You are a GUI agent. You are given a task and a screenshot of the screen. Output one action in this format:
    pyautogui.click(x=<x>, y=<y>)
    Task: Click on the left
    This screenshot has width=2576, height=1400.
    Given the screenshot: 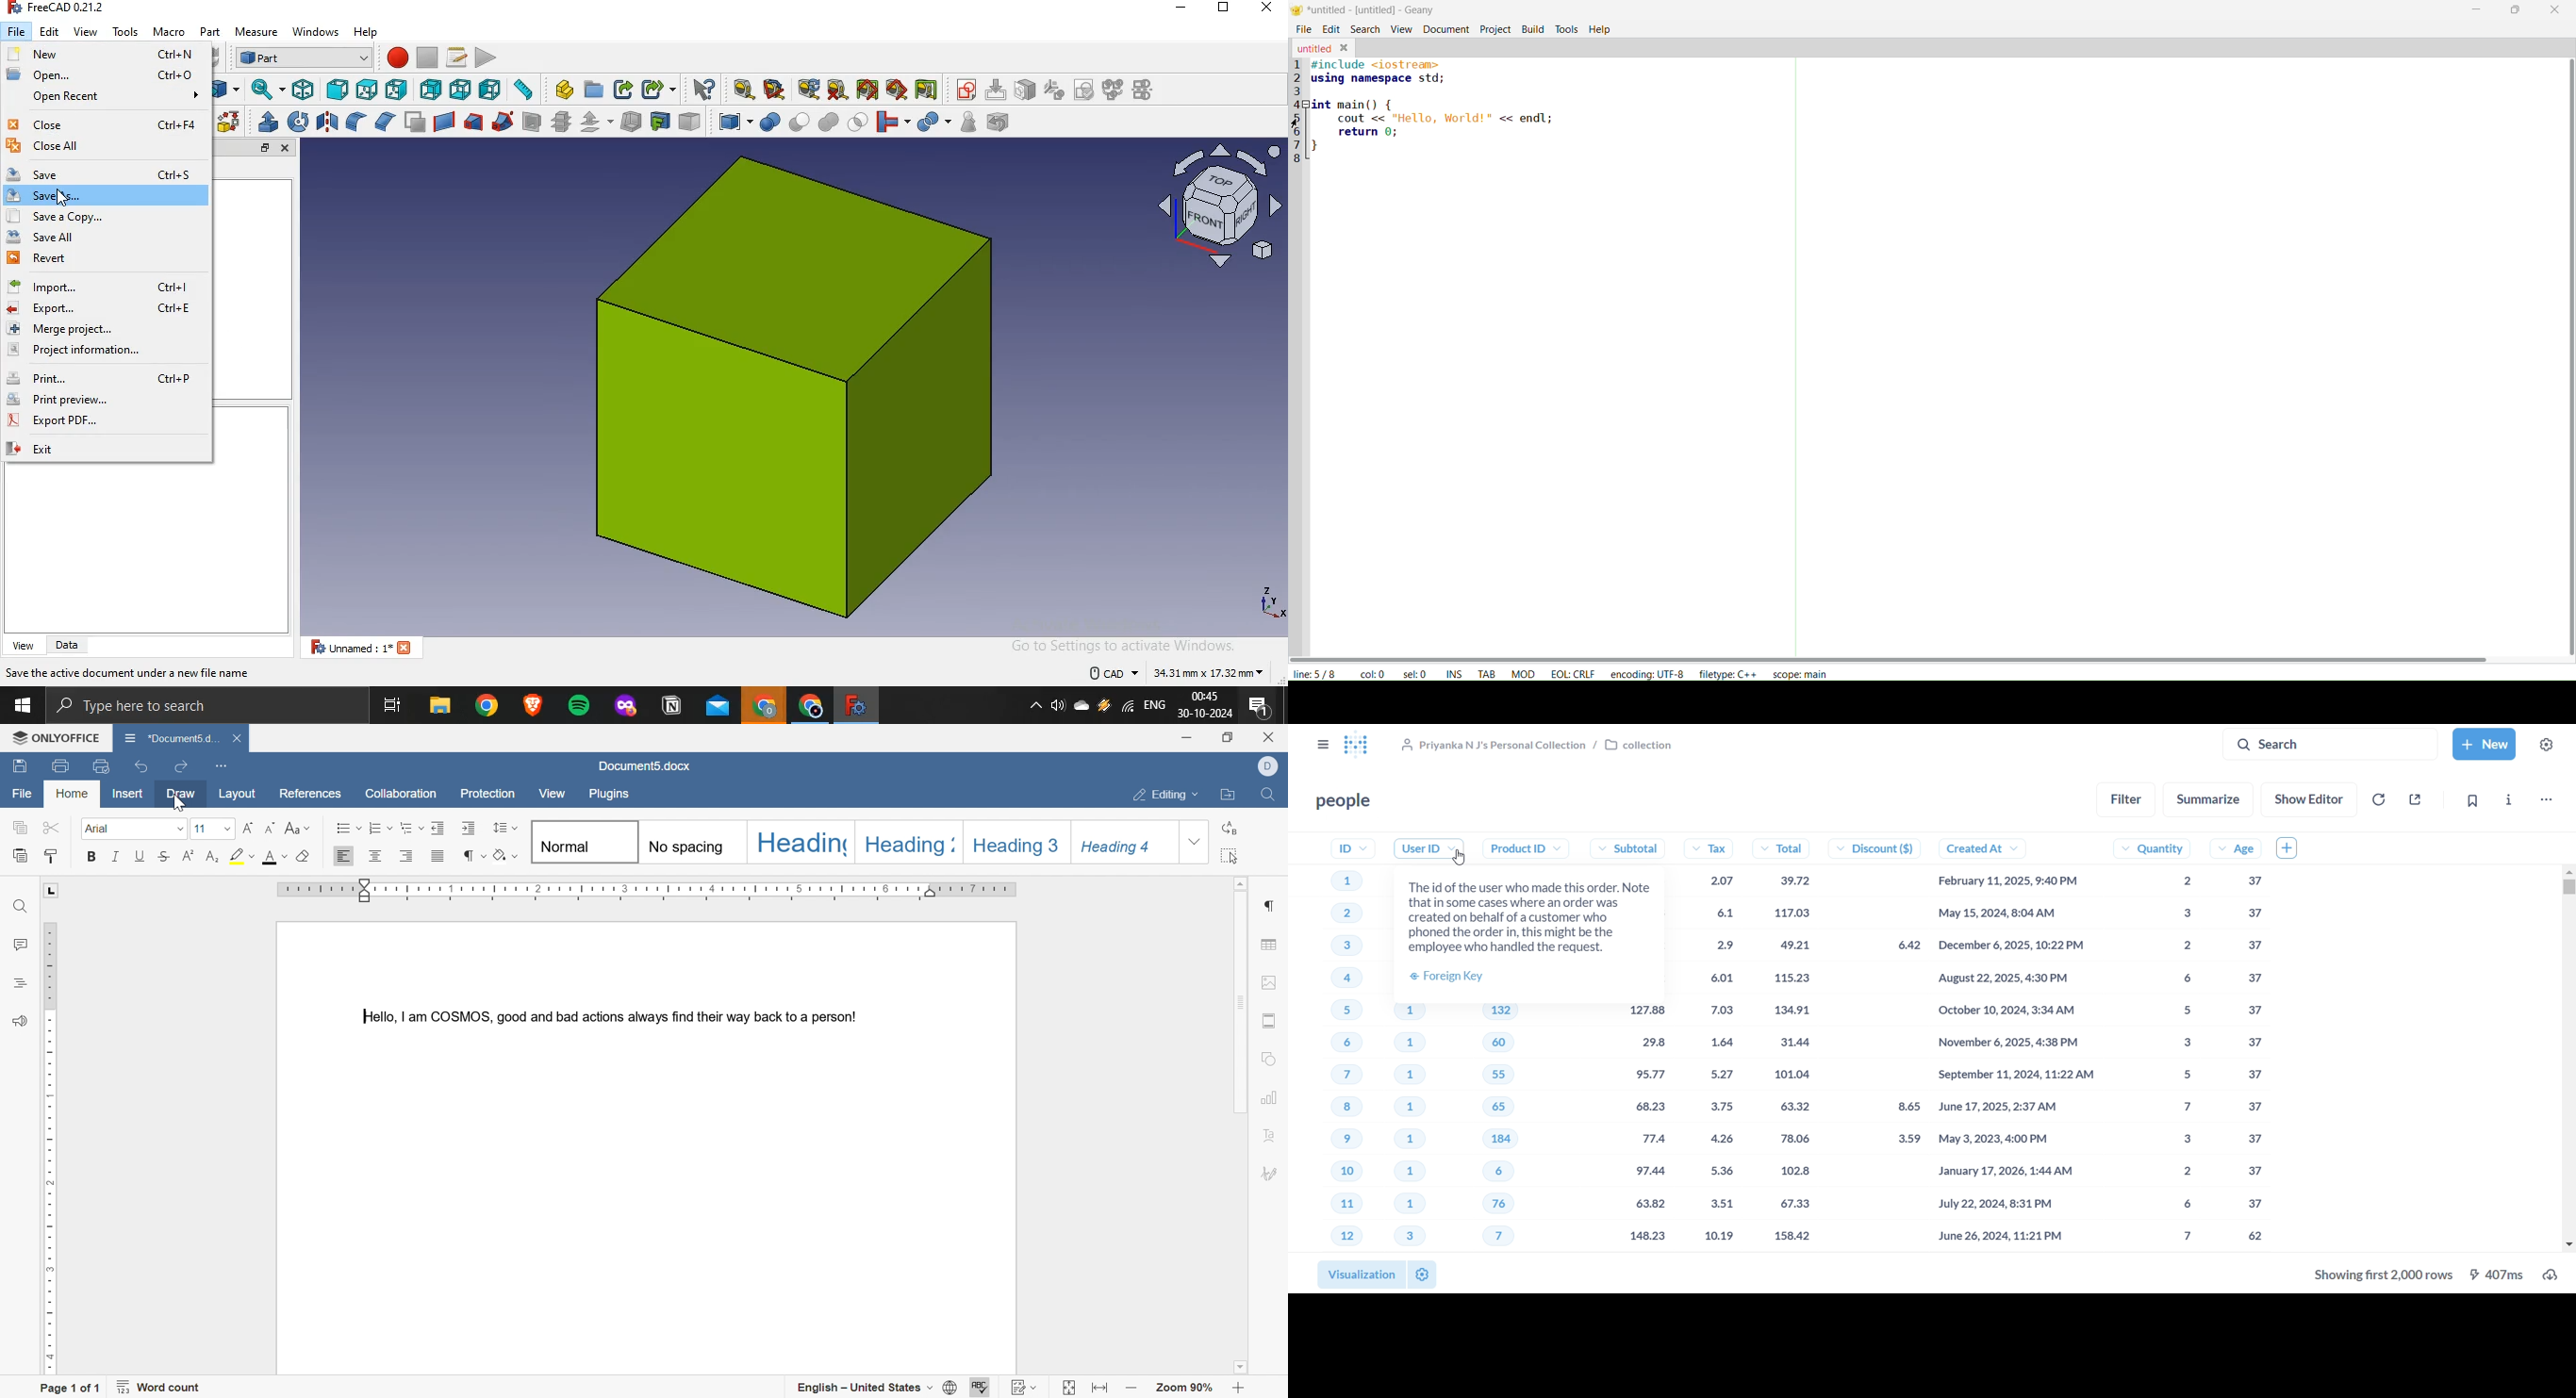 What is the action you would take?
    pyautogui.click(x=492, y=90)
    